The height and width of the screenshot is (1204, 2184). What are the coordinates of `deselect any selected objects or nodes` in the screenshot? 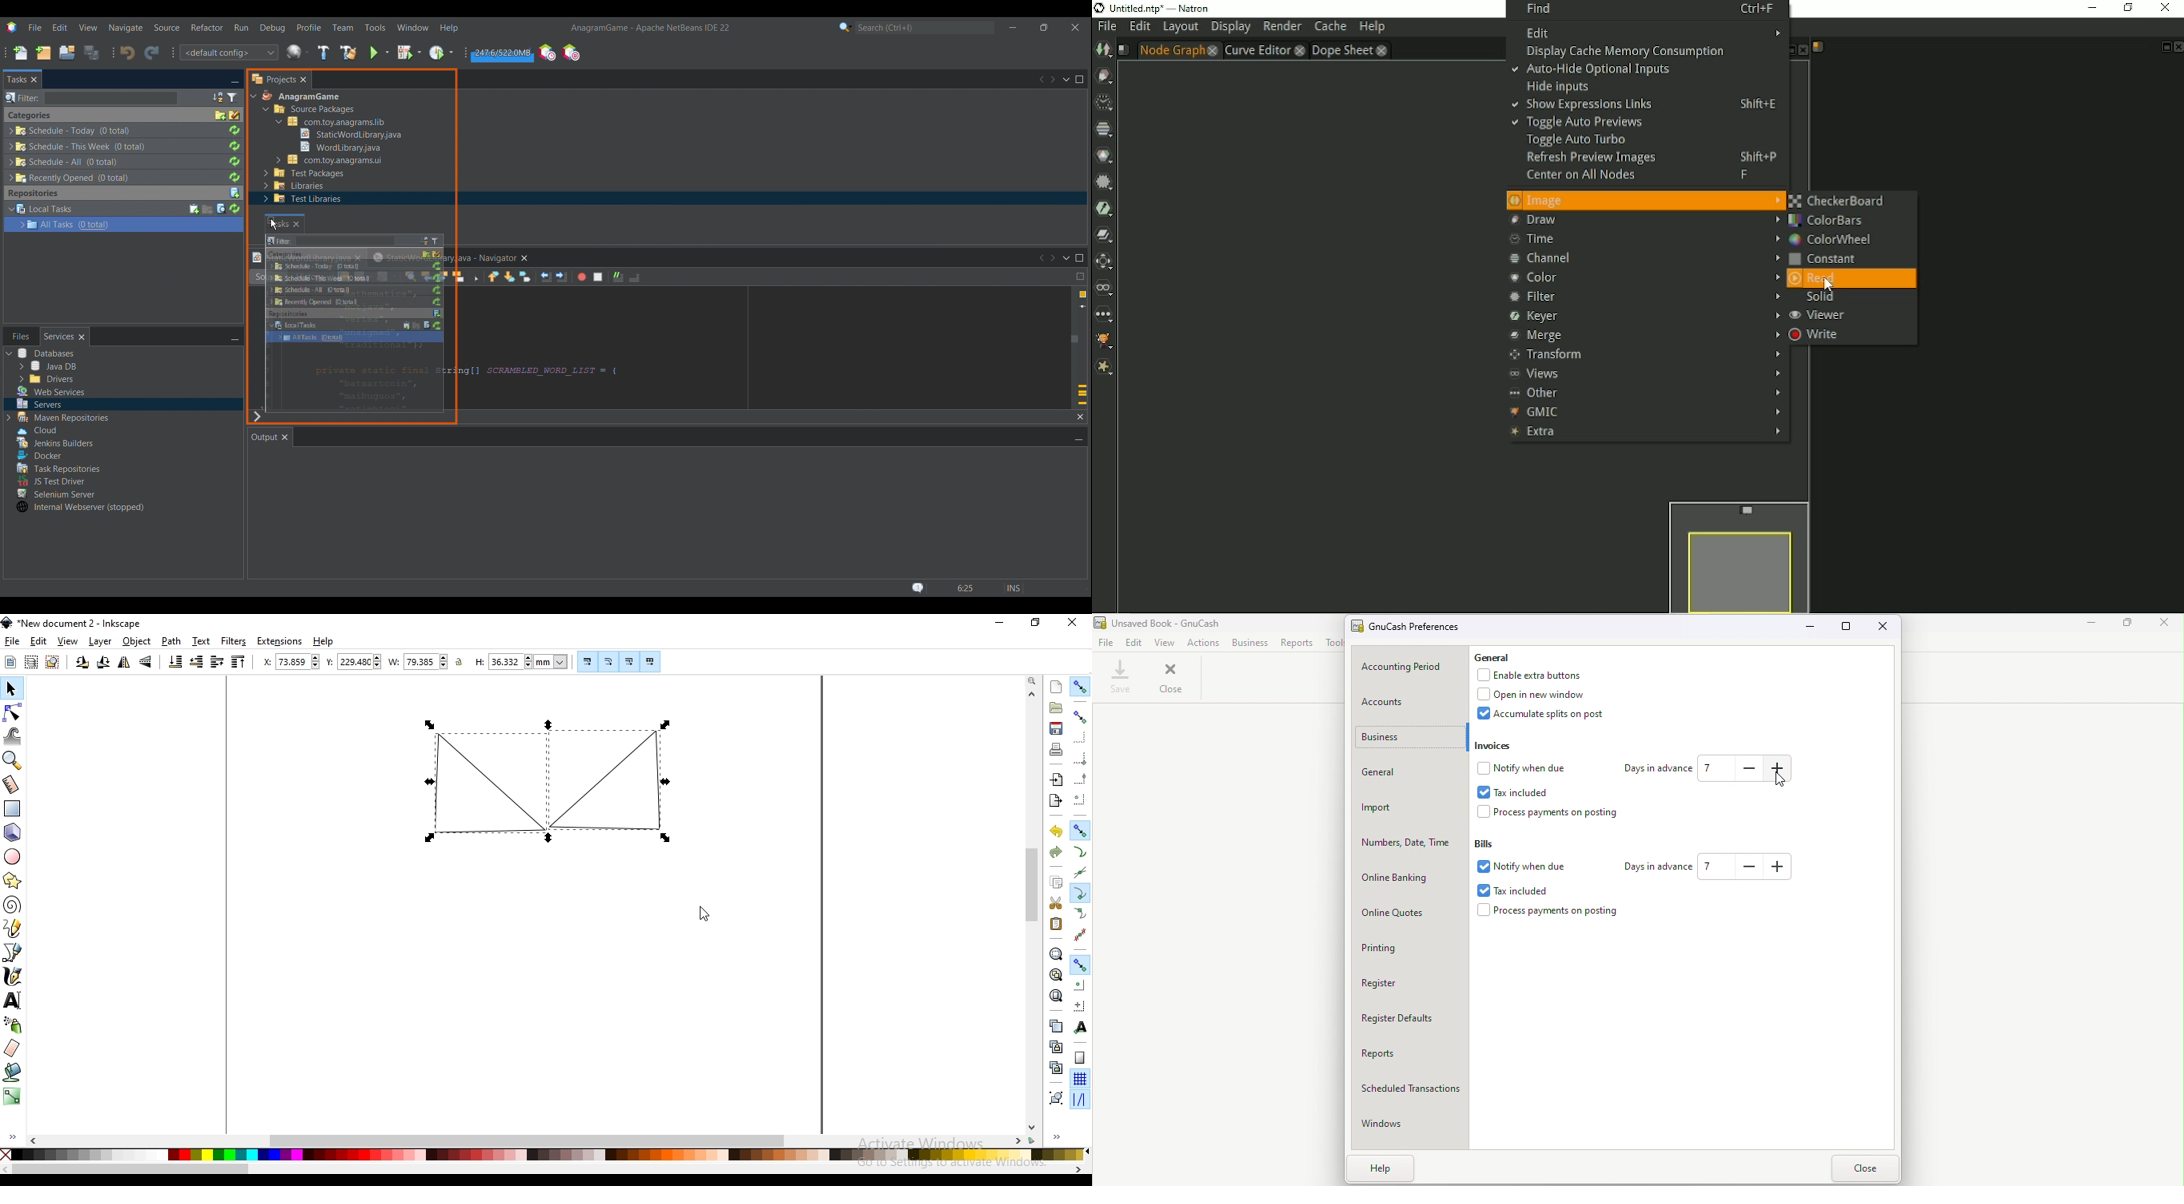 It's located at (54, 663).